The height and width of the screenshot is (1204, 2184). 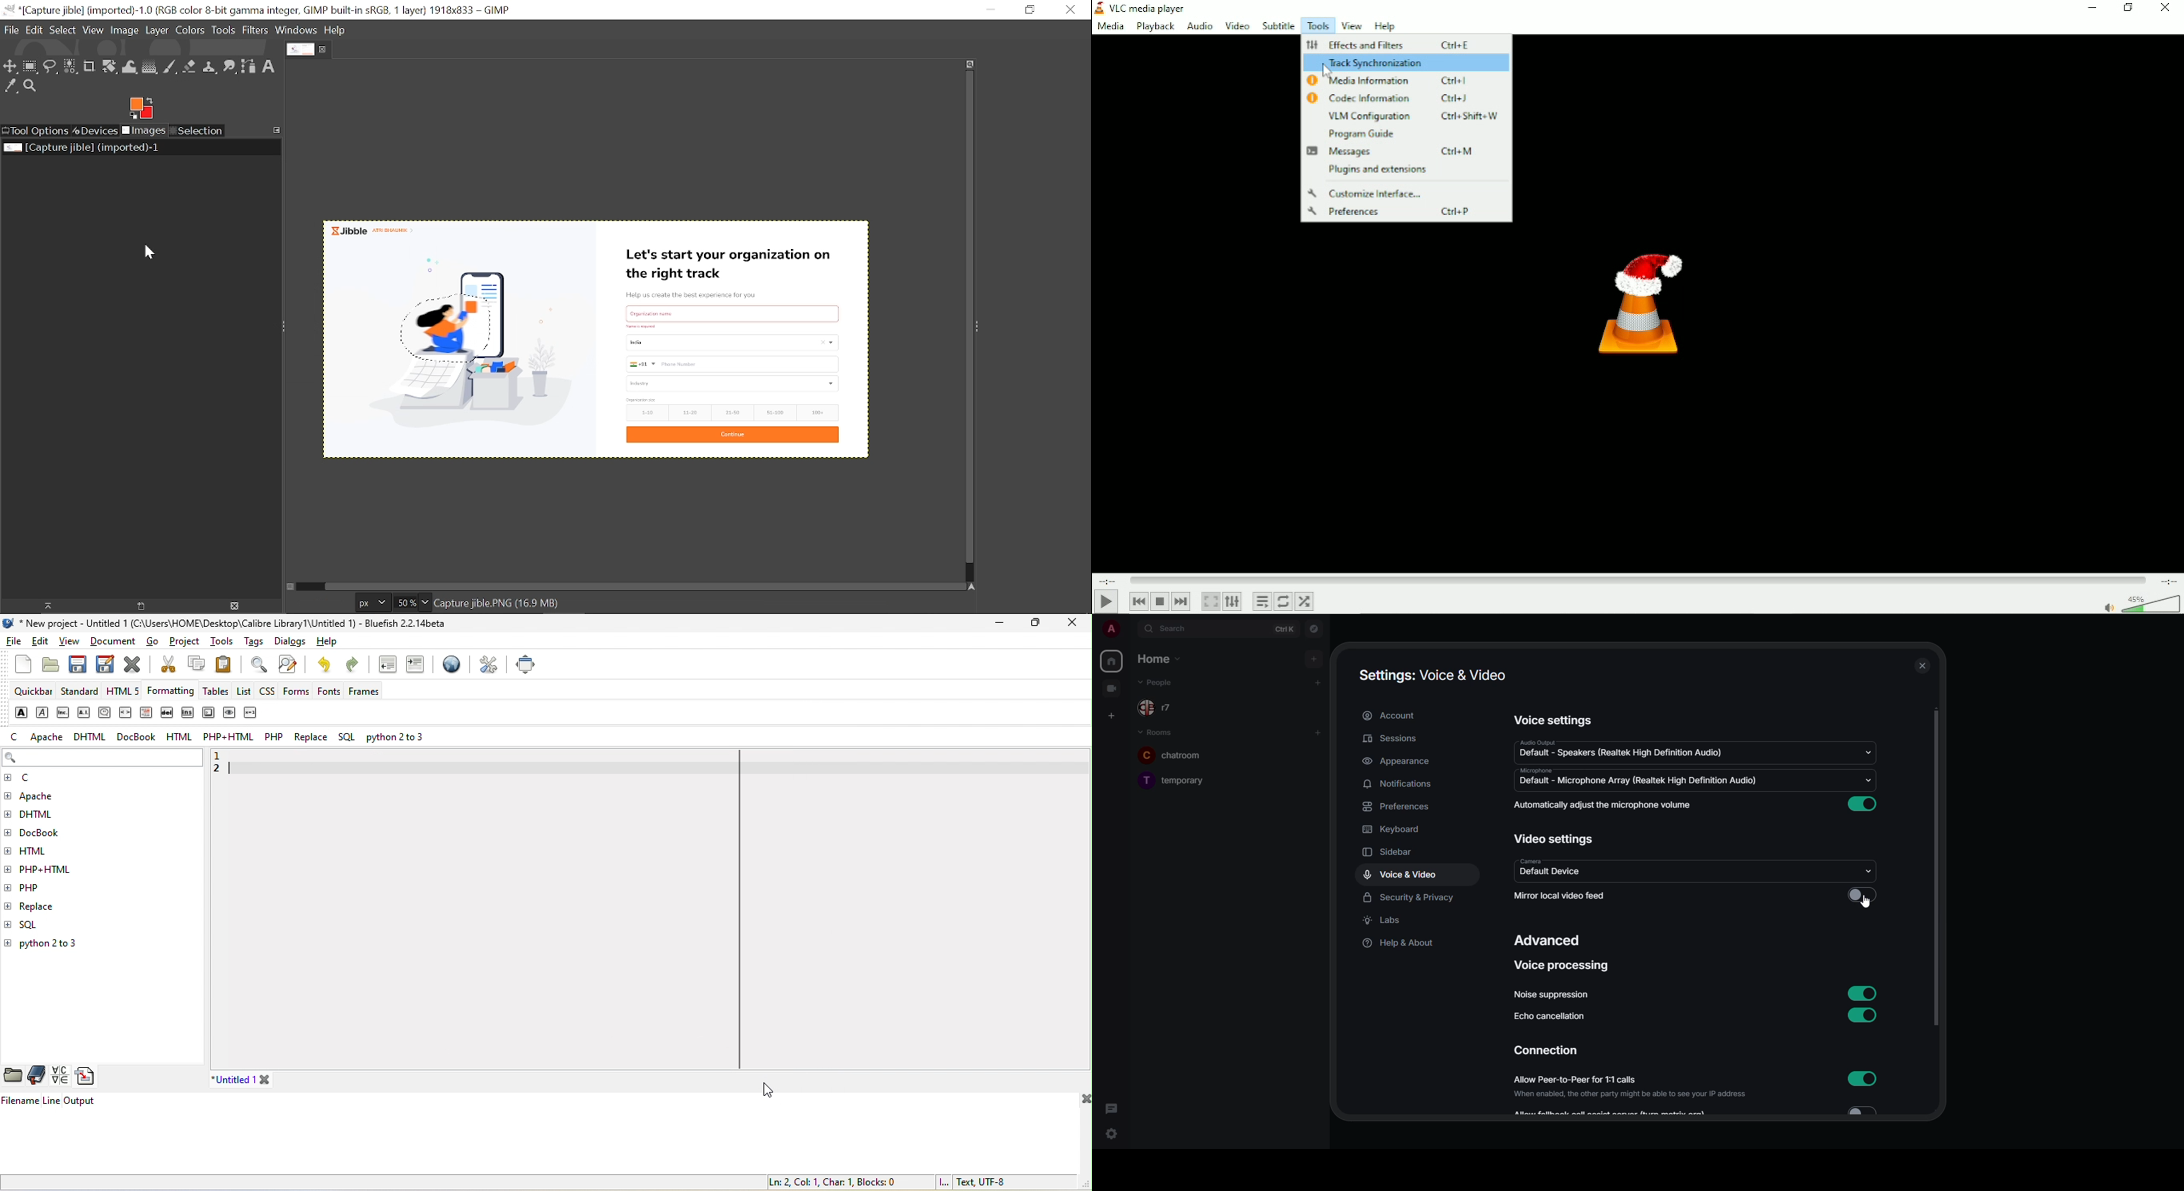 What do you see at coordinates (1236, 26) in the screenshot?
I see `Video` at bounding box center [1236, 26].